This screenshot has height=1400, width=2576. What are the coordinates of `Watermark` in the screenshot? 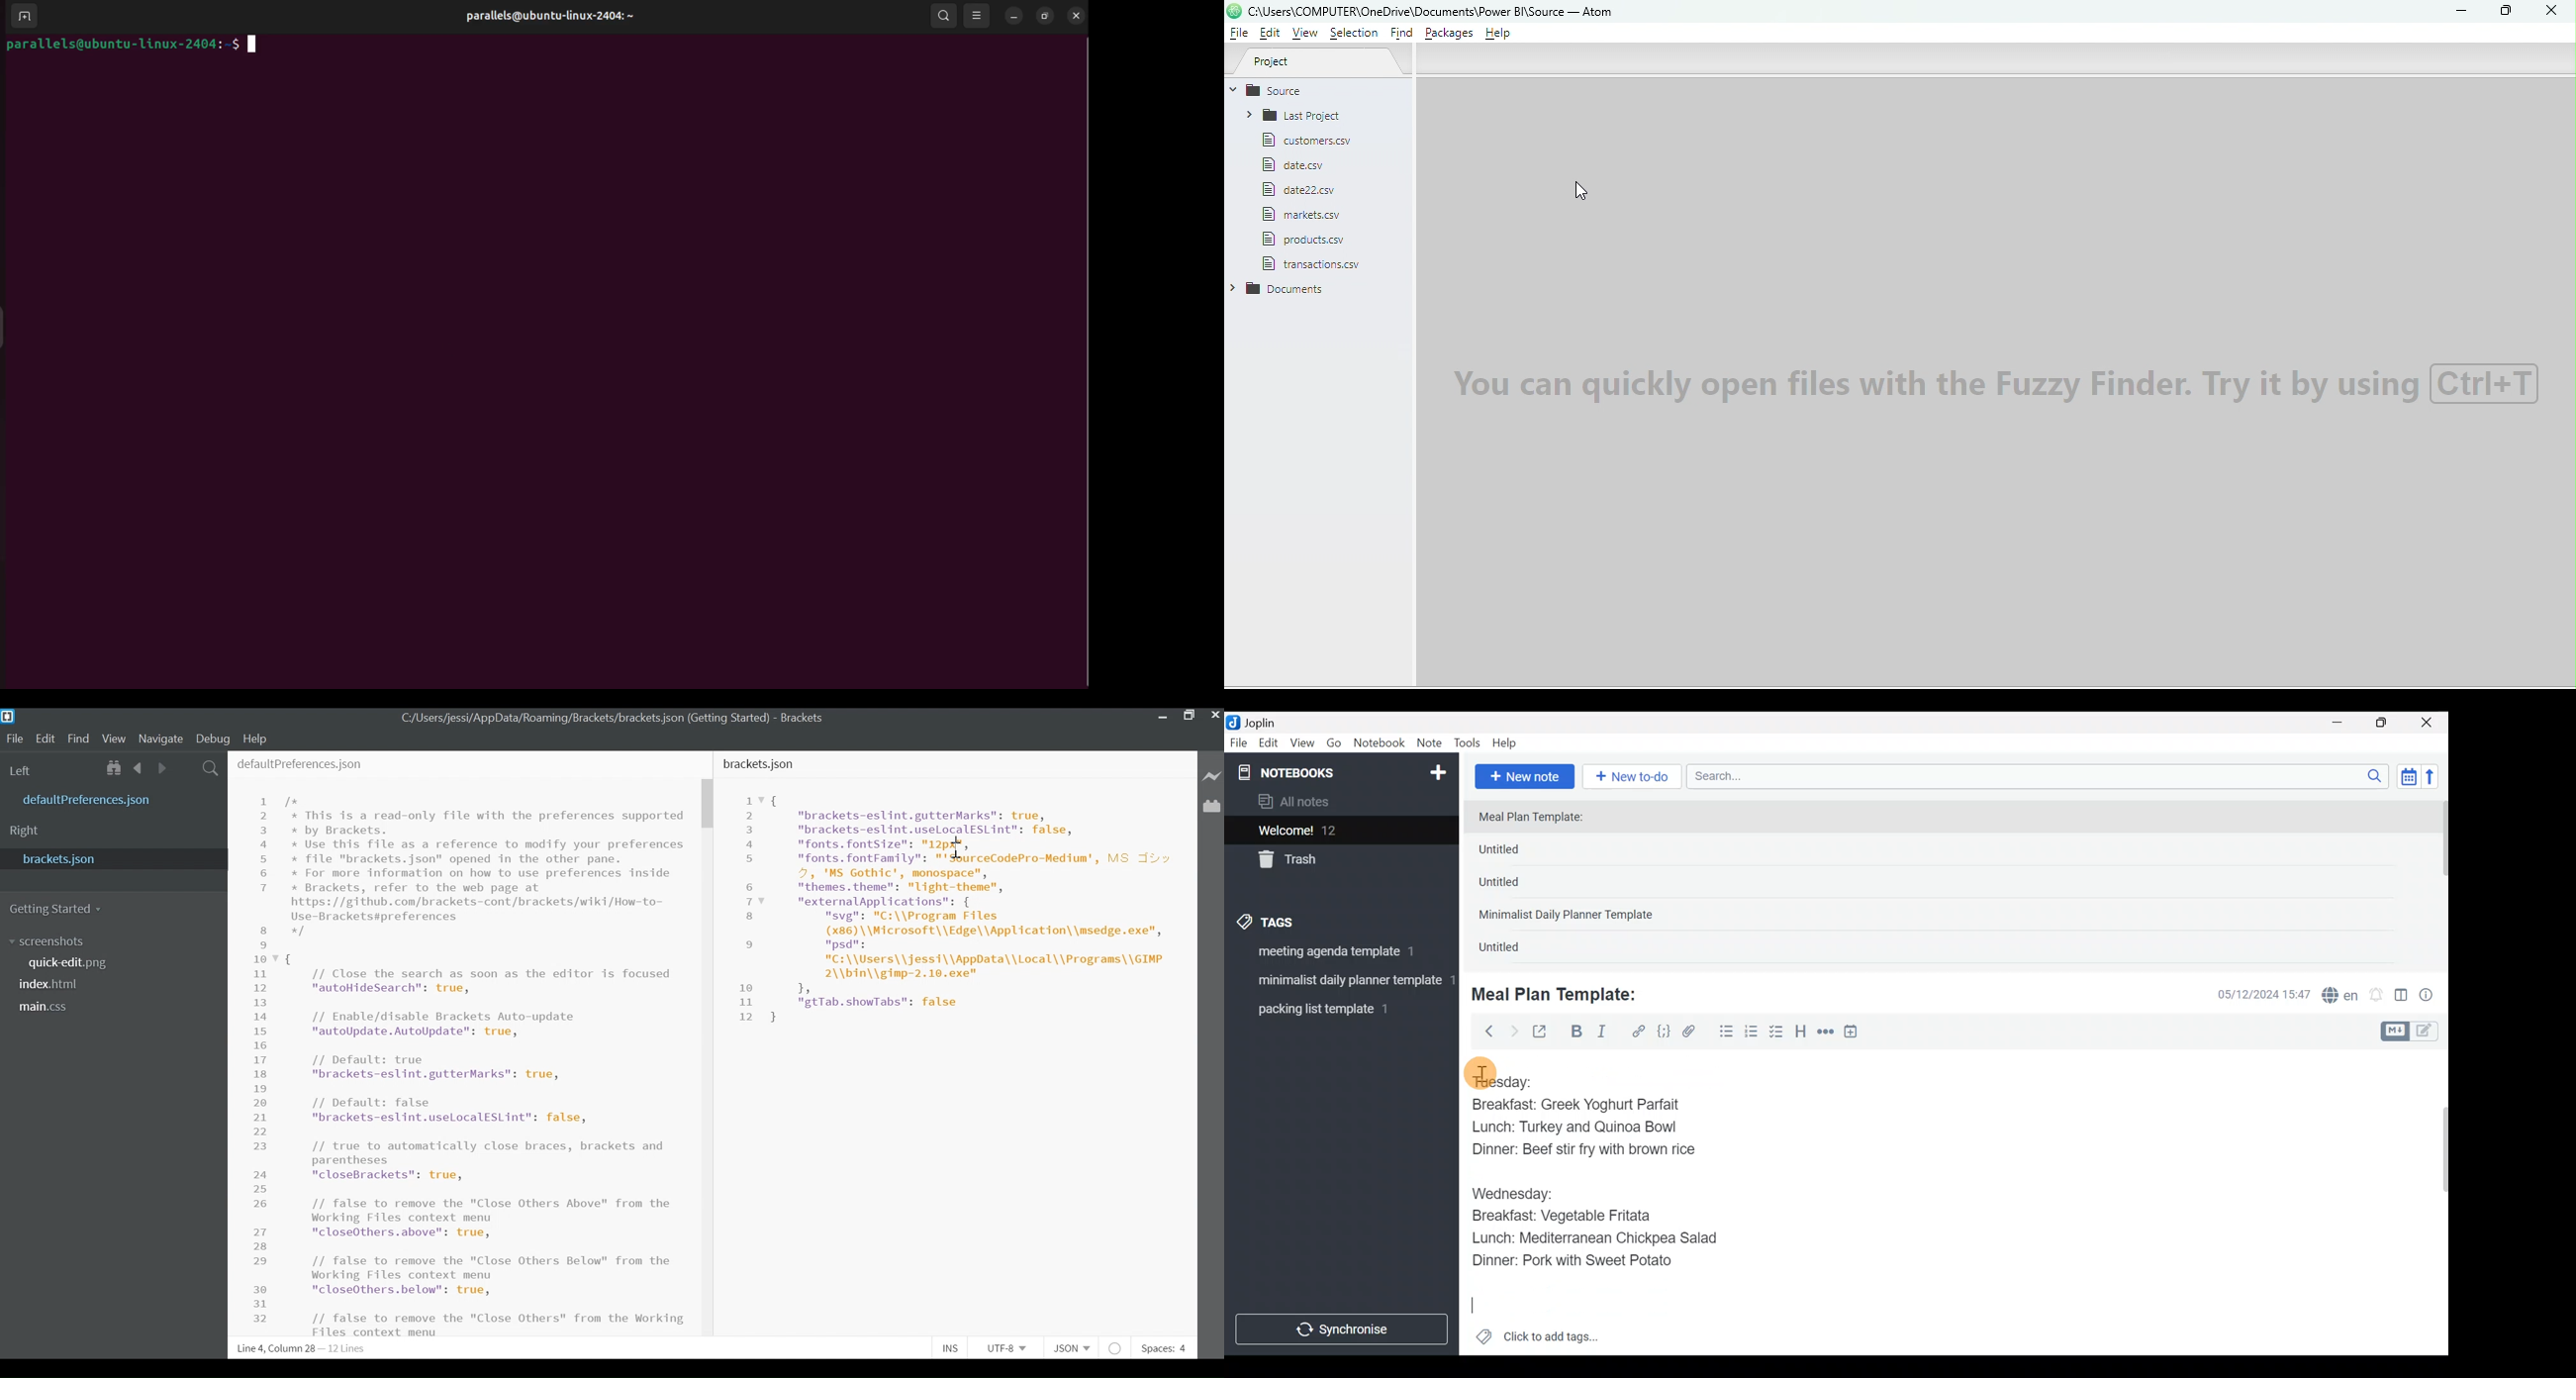 It's located at (1995, 397).